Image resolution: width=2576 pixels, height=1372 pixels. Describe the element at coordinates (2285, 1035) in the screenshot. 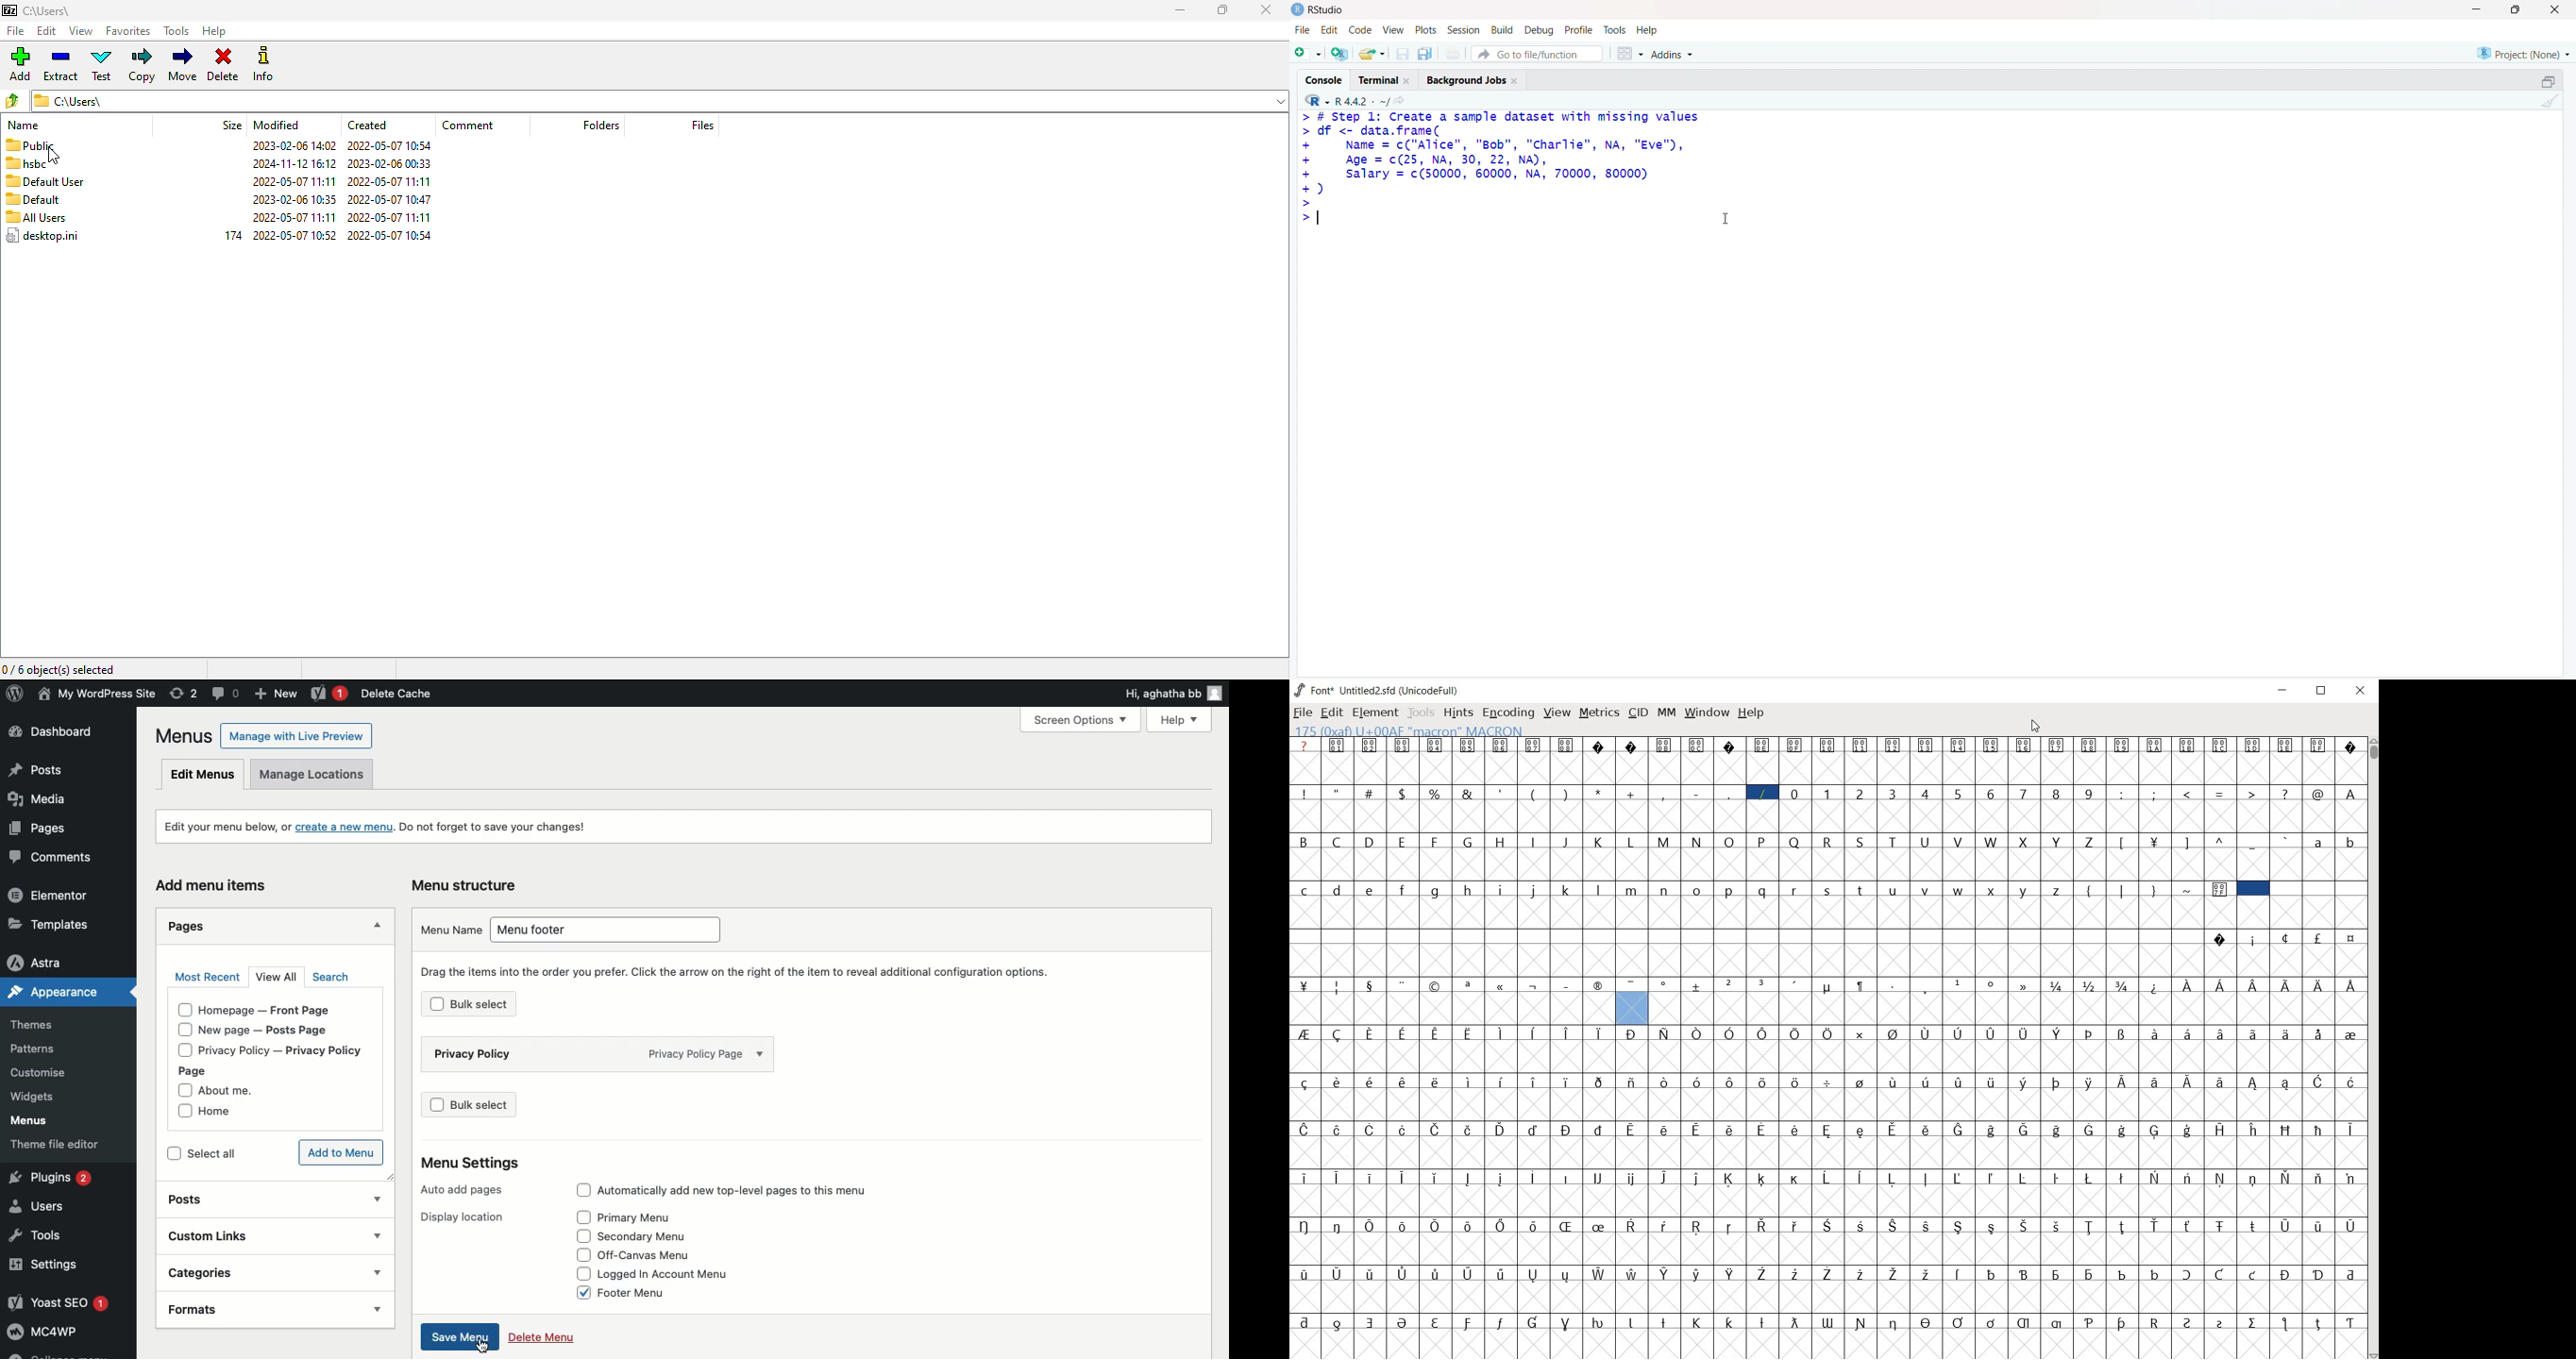

I see `Symbol` at that location.